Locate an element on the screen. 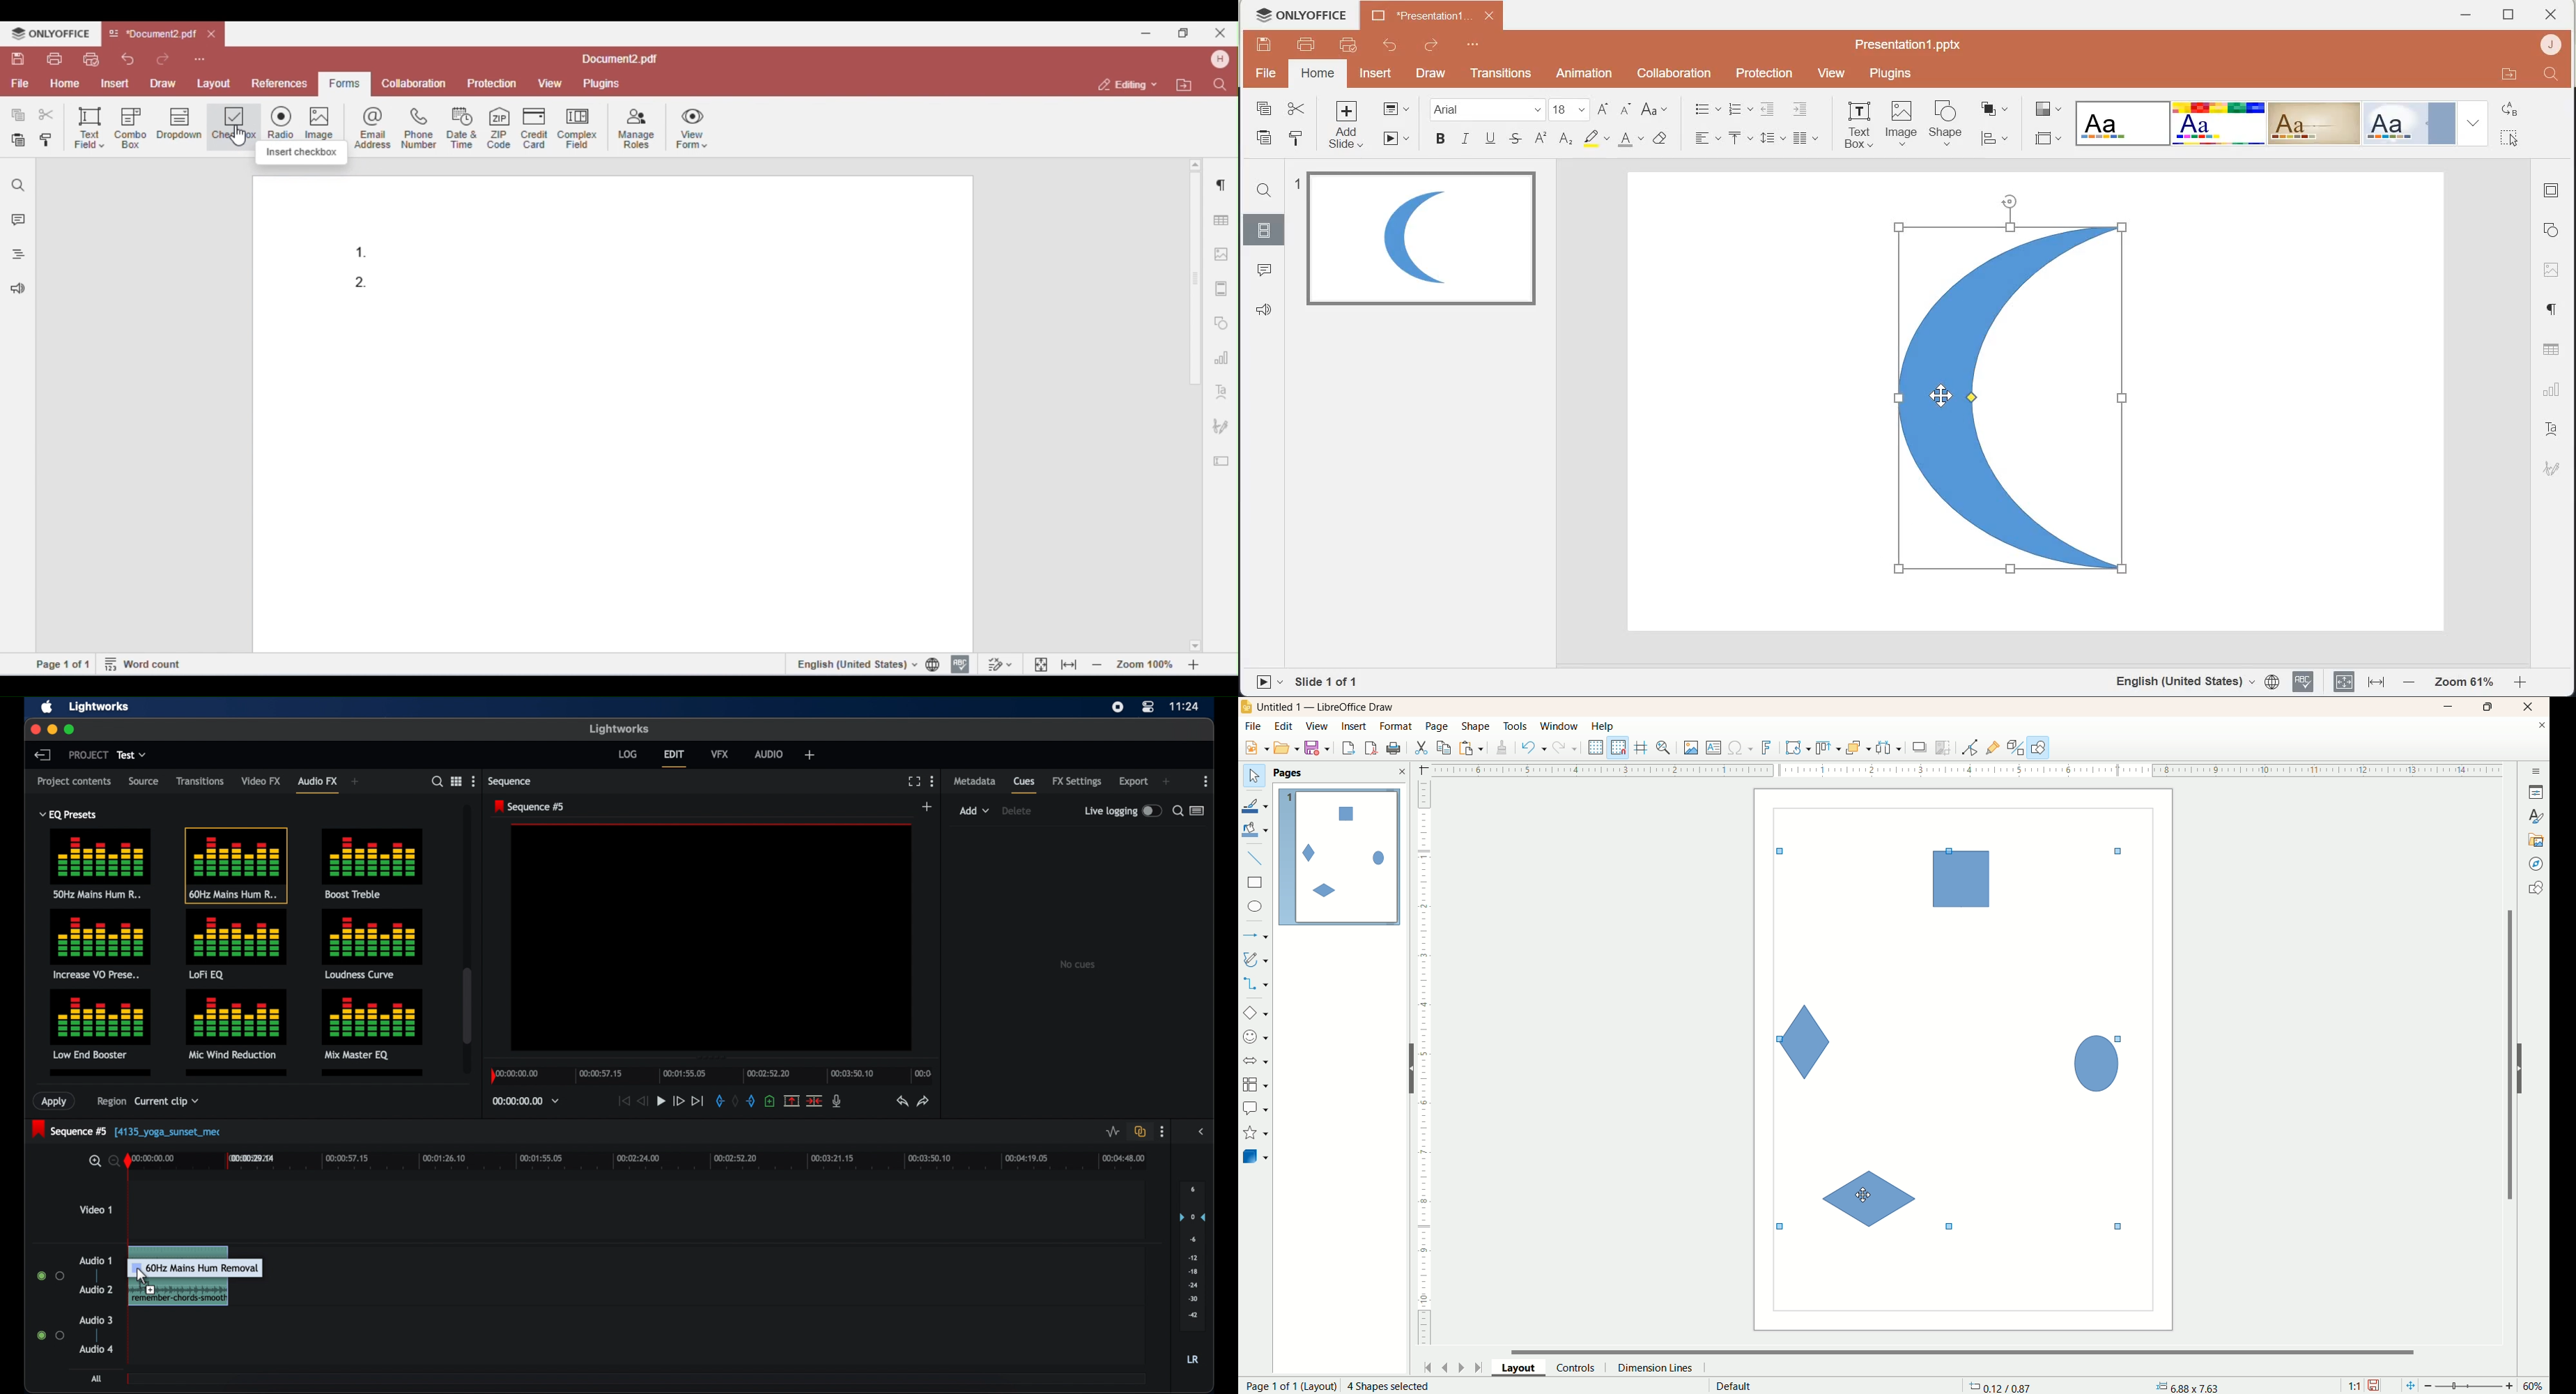  Collaboration is located at coordinates (1674, 72).